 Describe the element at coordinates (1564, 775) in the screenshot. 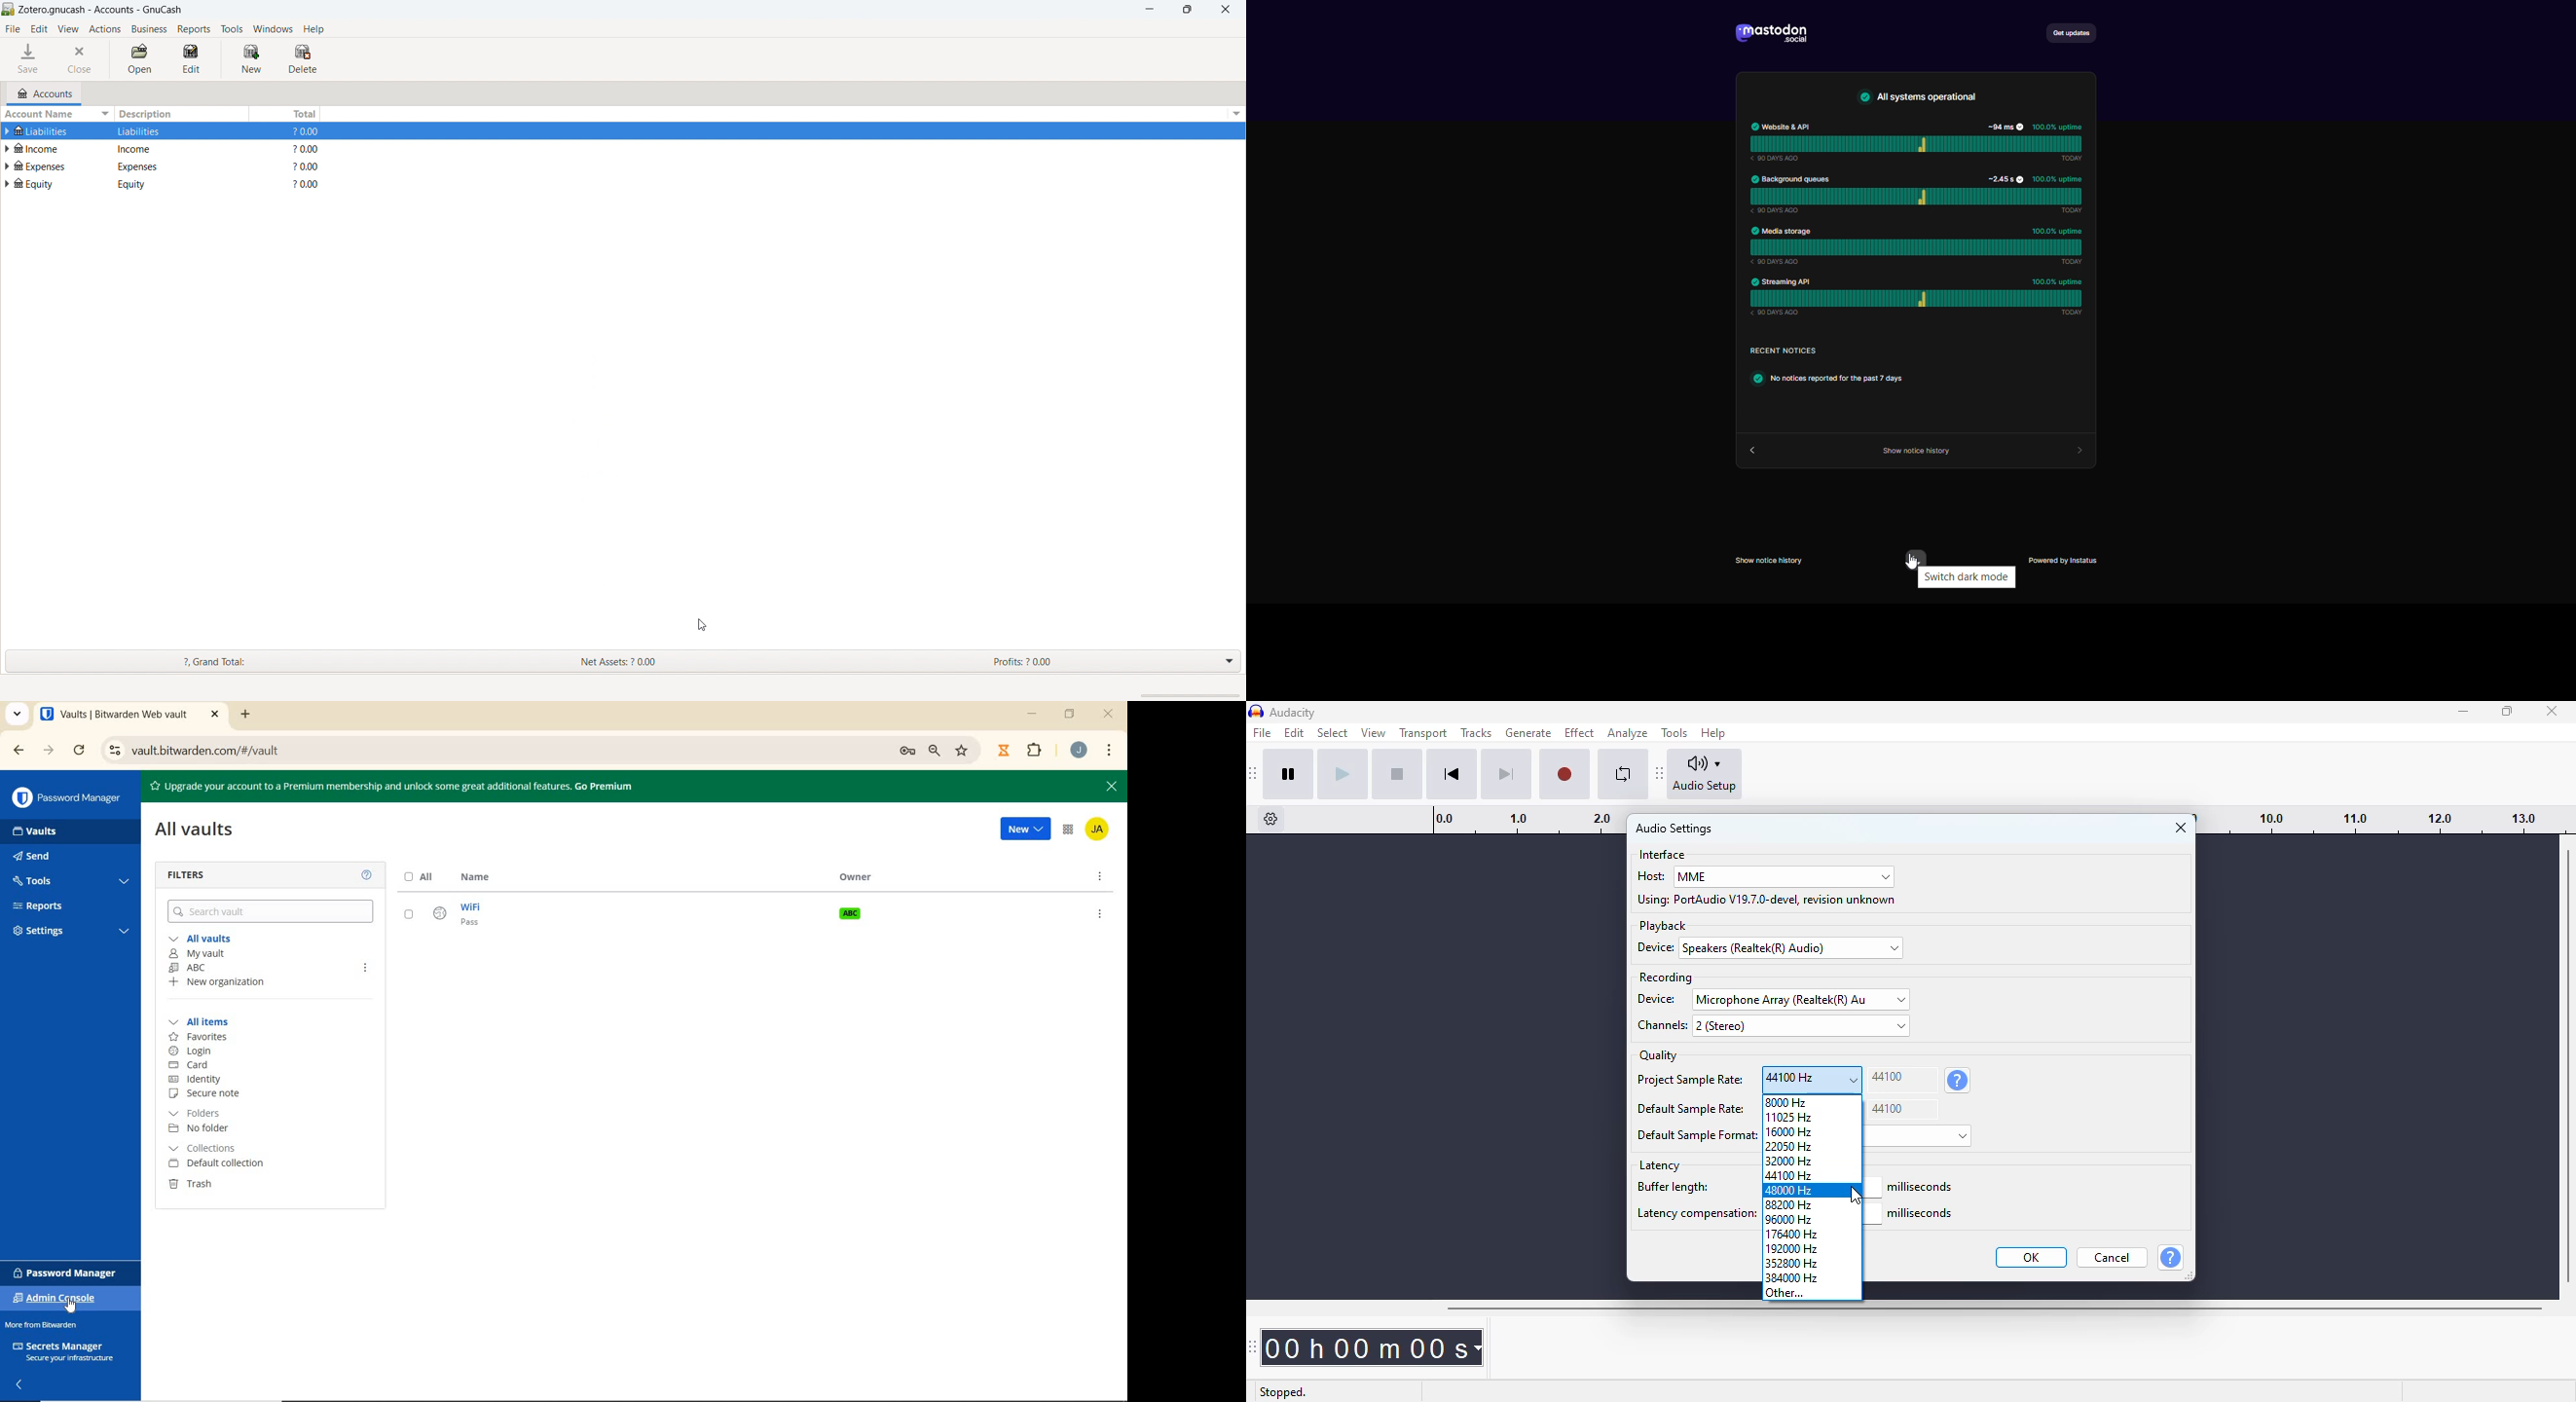

I see `record` at that location.